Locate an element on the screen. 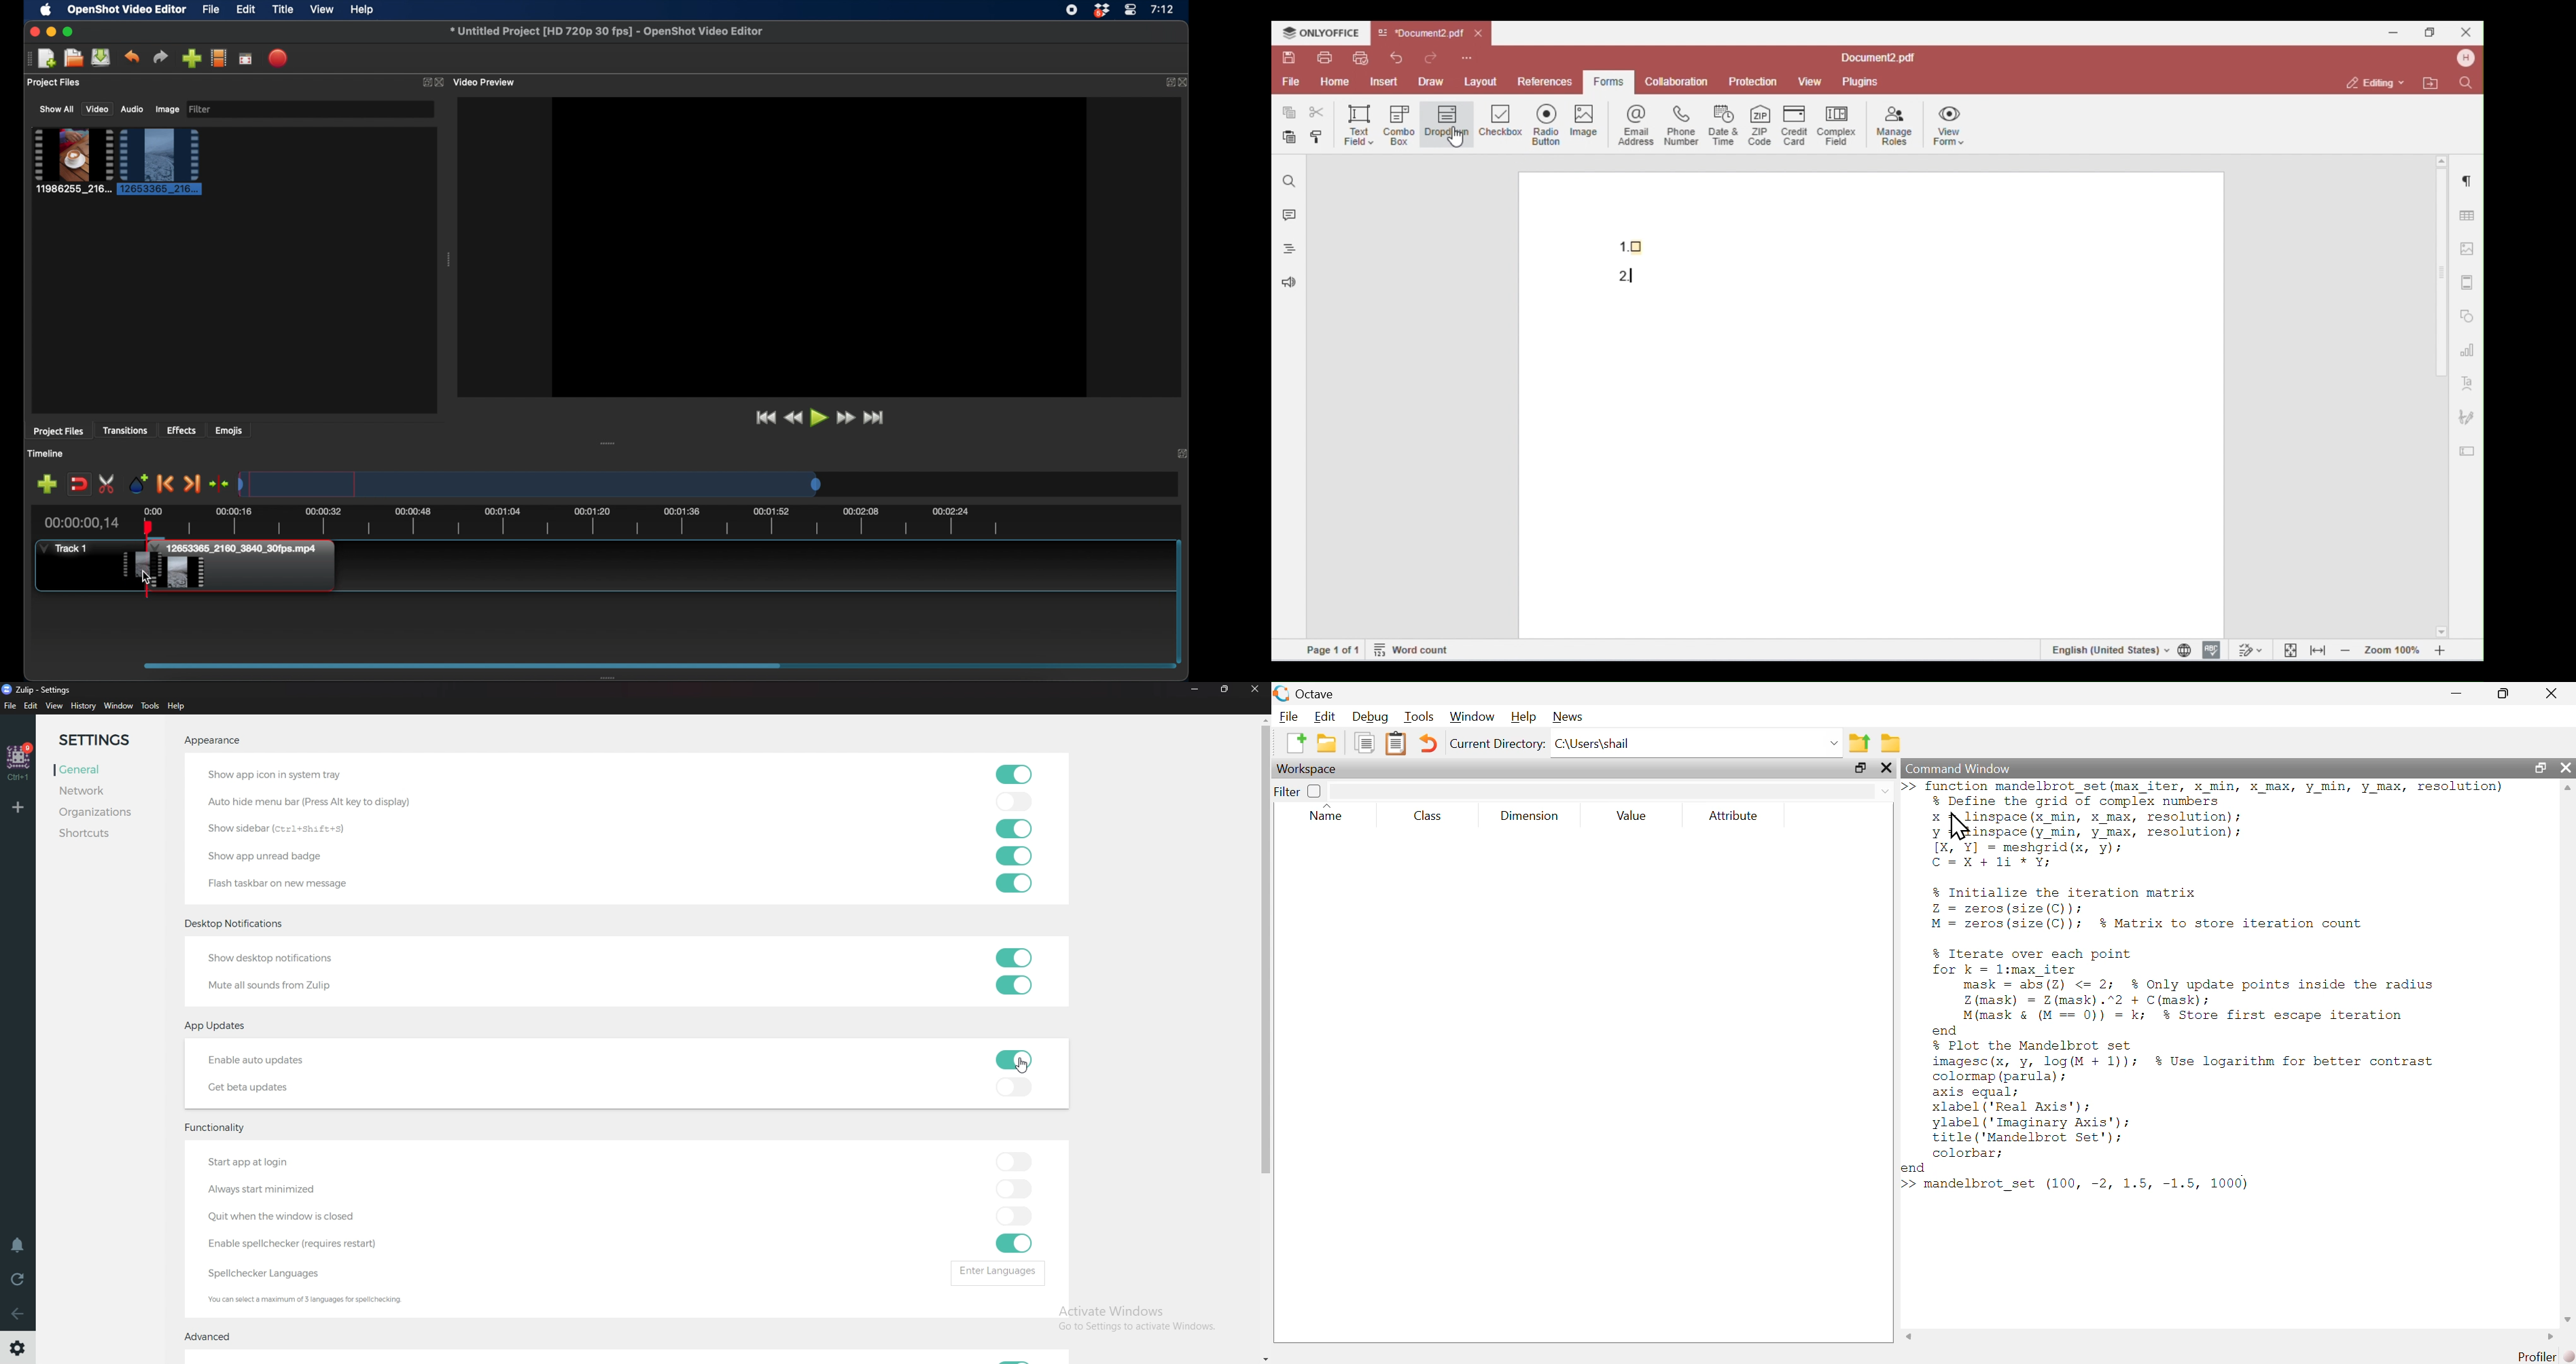  toggle is located at coordinates (1013, 1059).